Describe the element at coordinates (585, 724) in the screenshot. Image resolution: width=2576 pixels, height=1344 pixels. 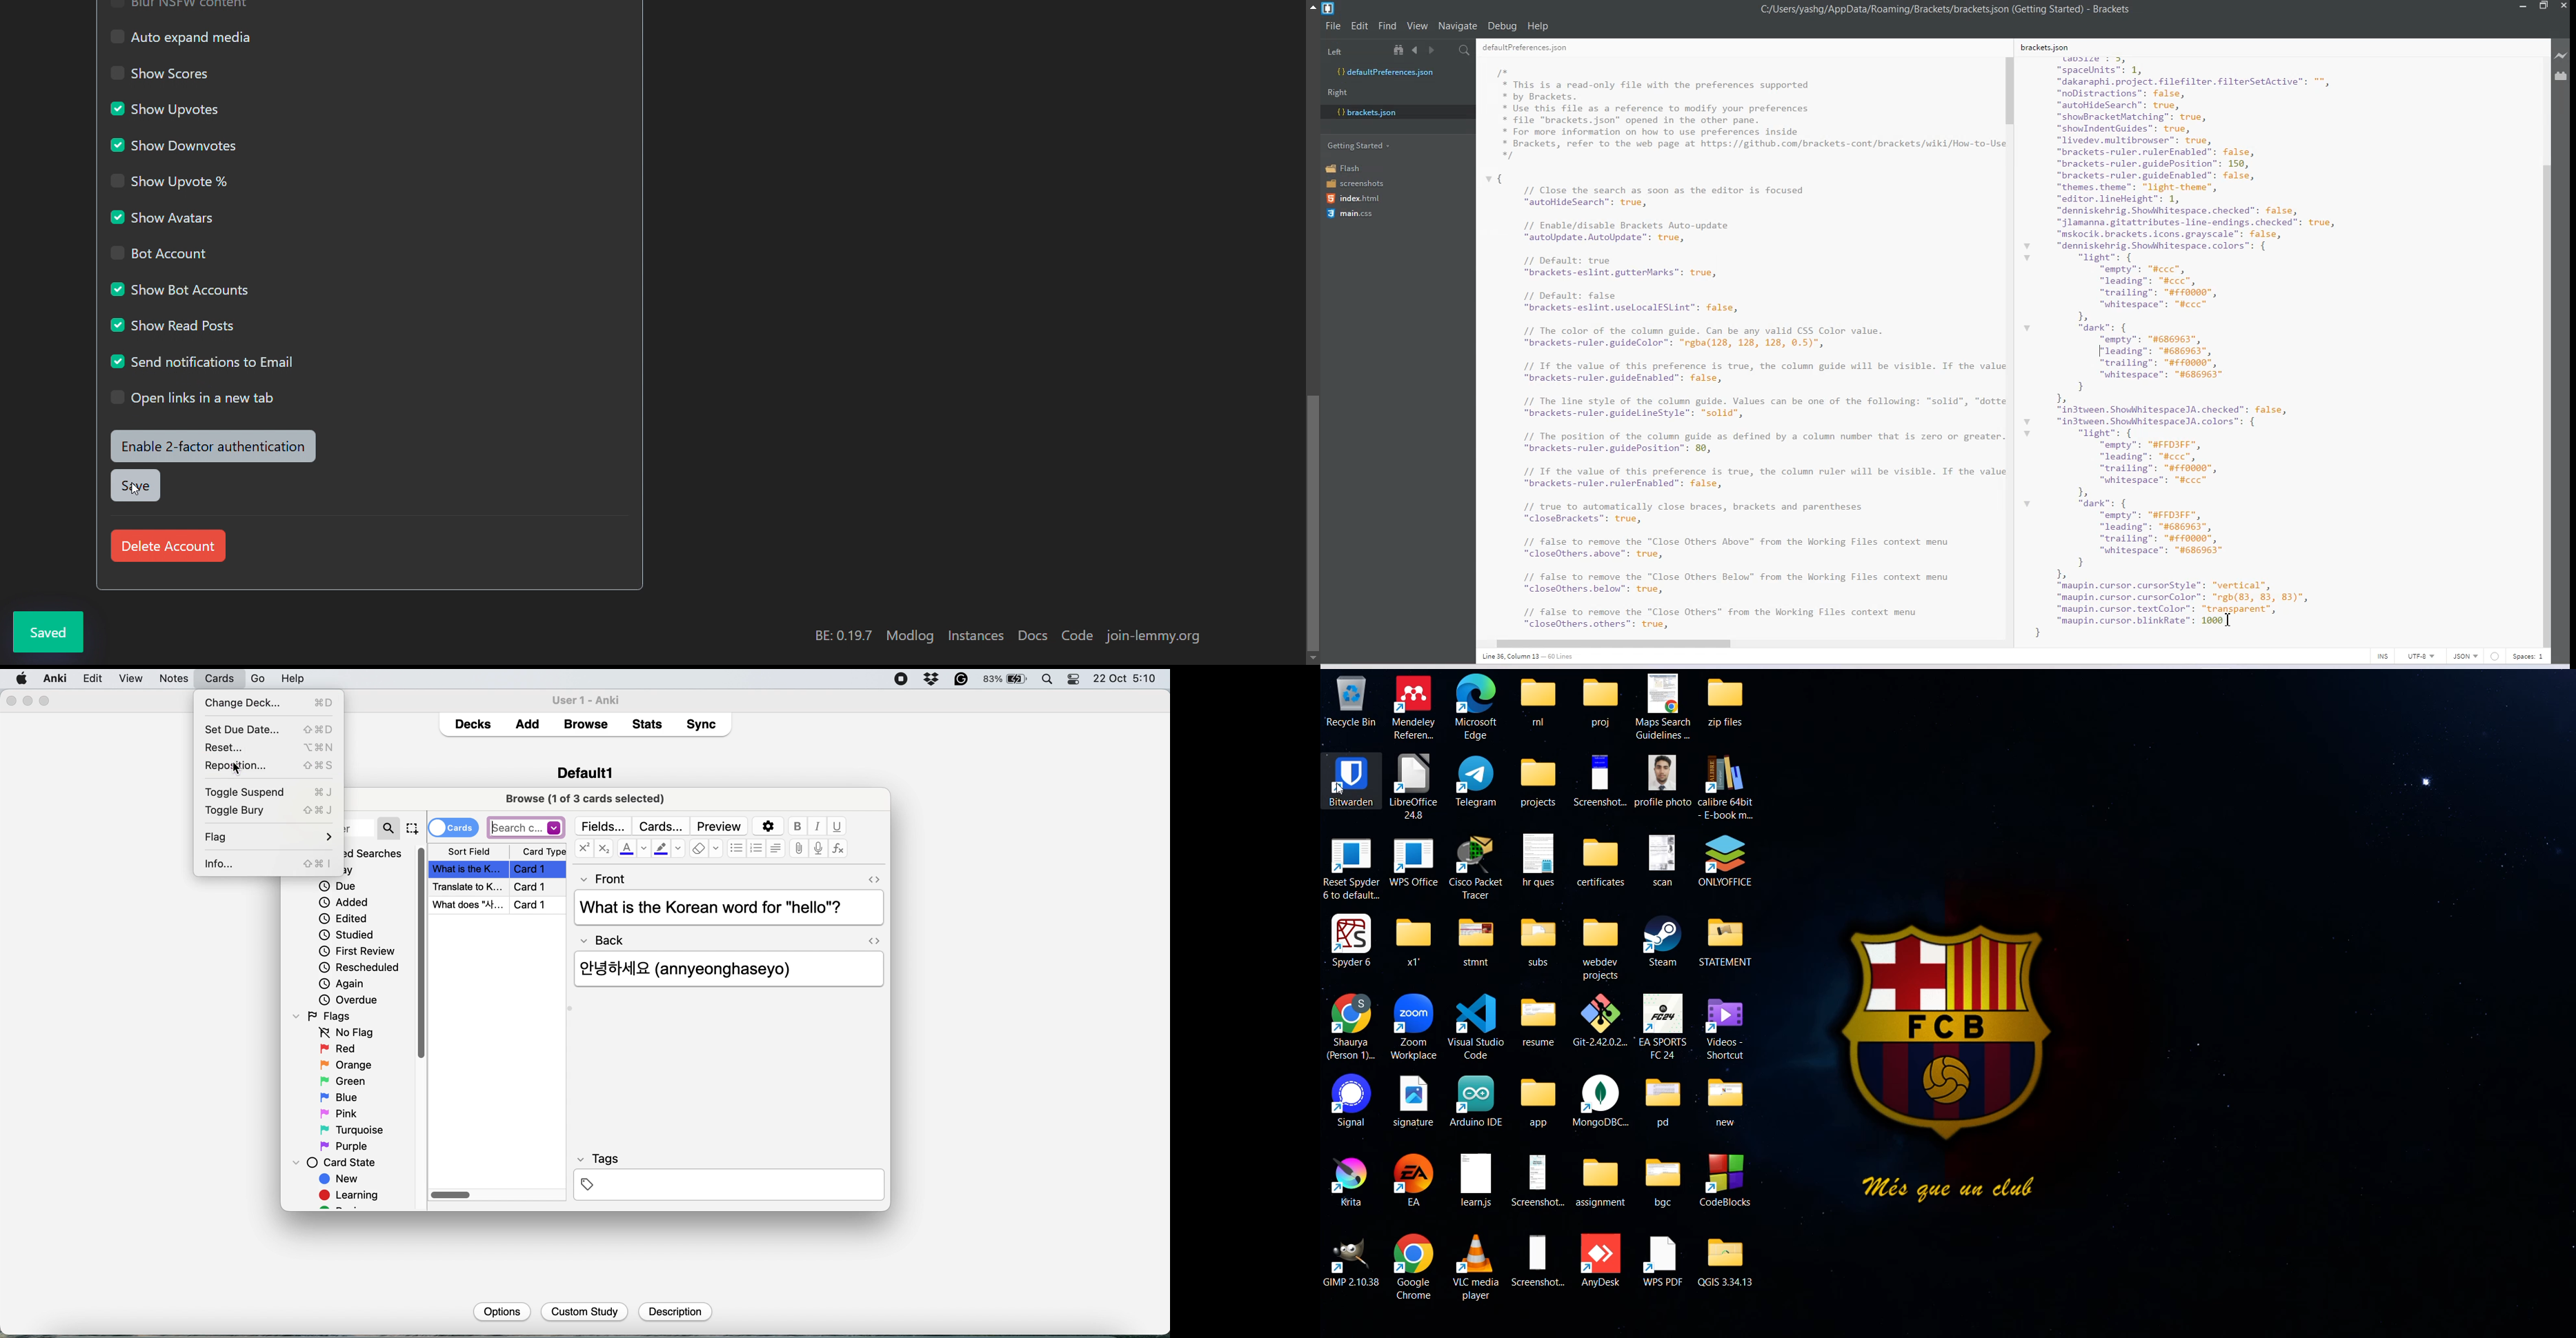
I see `Browse` at that location.